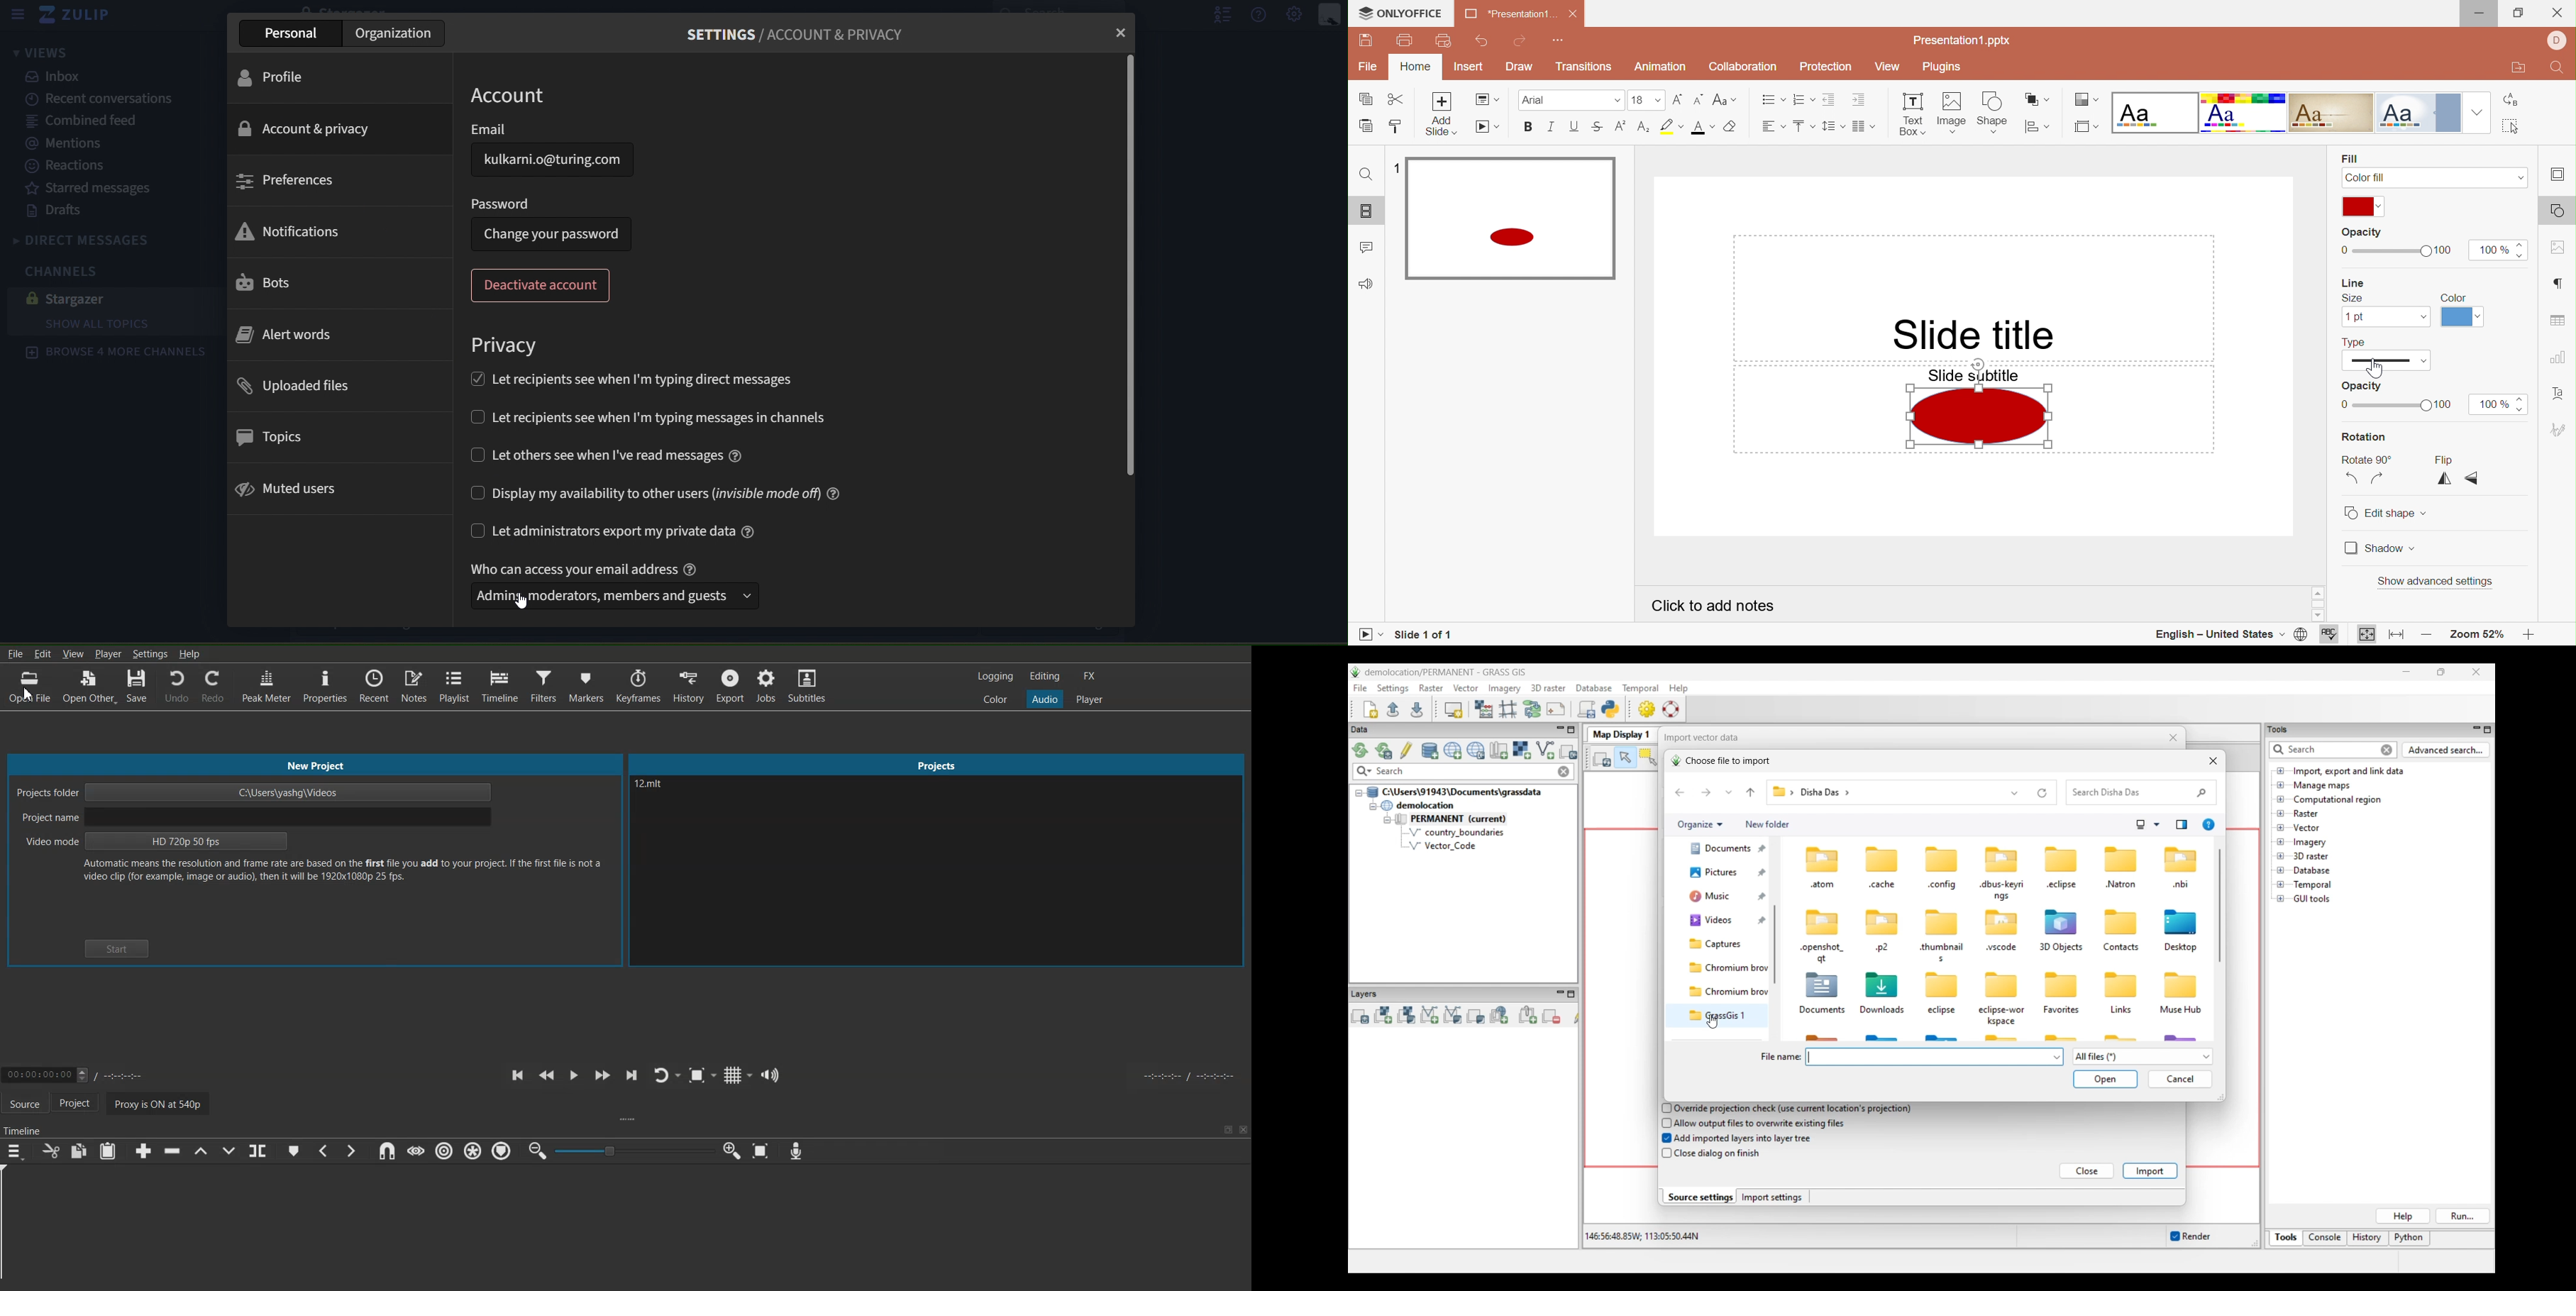 This screenshot has width=2576, height=1316. Describe the element at coordinates (1395, 98) in the screenshot. I see `Cut` at that location.